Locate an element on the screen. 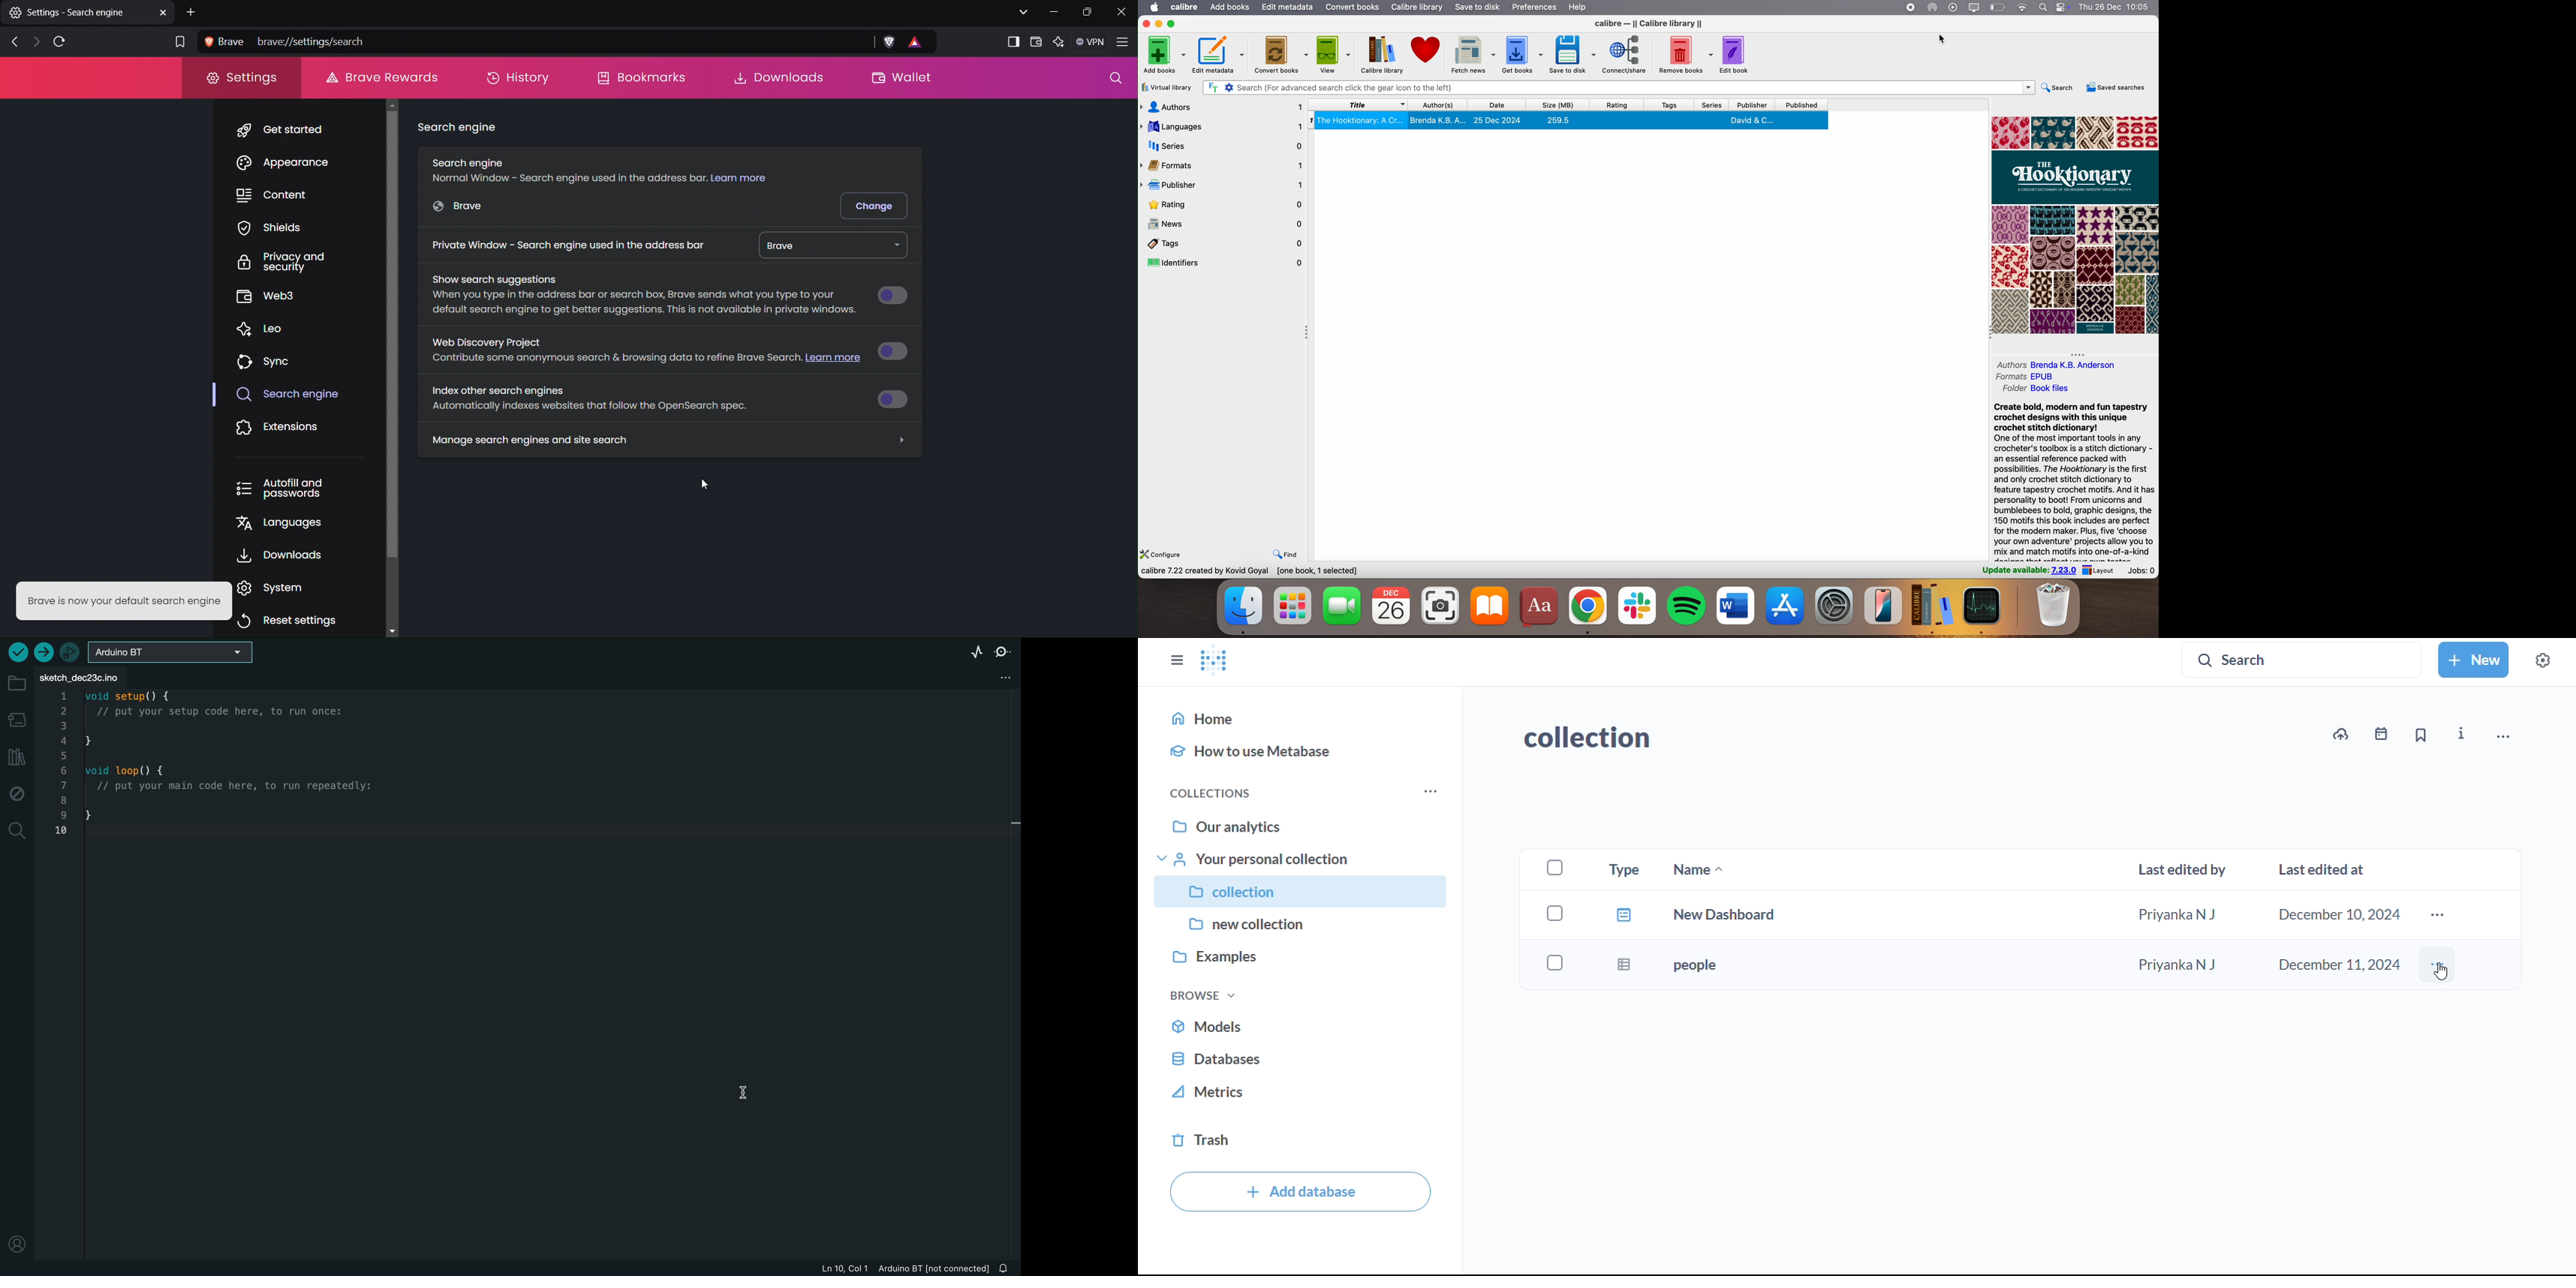 This screenshot has width=2576, height=1288. identifiers is located at coordinates (1225, 262).